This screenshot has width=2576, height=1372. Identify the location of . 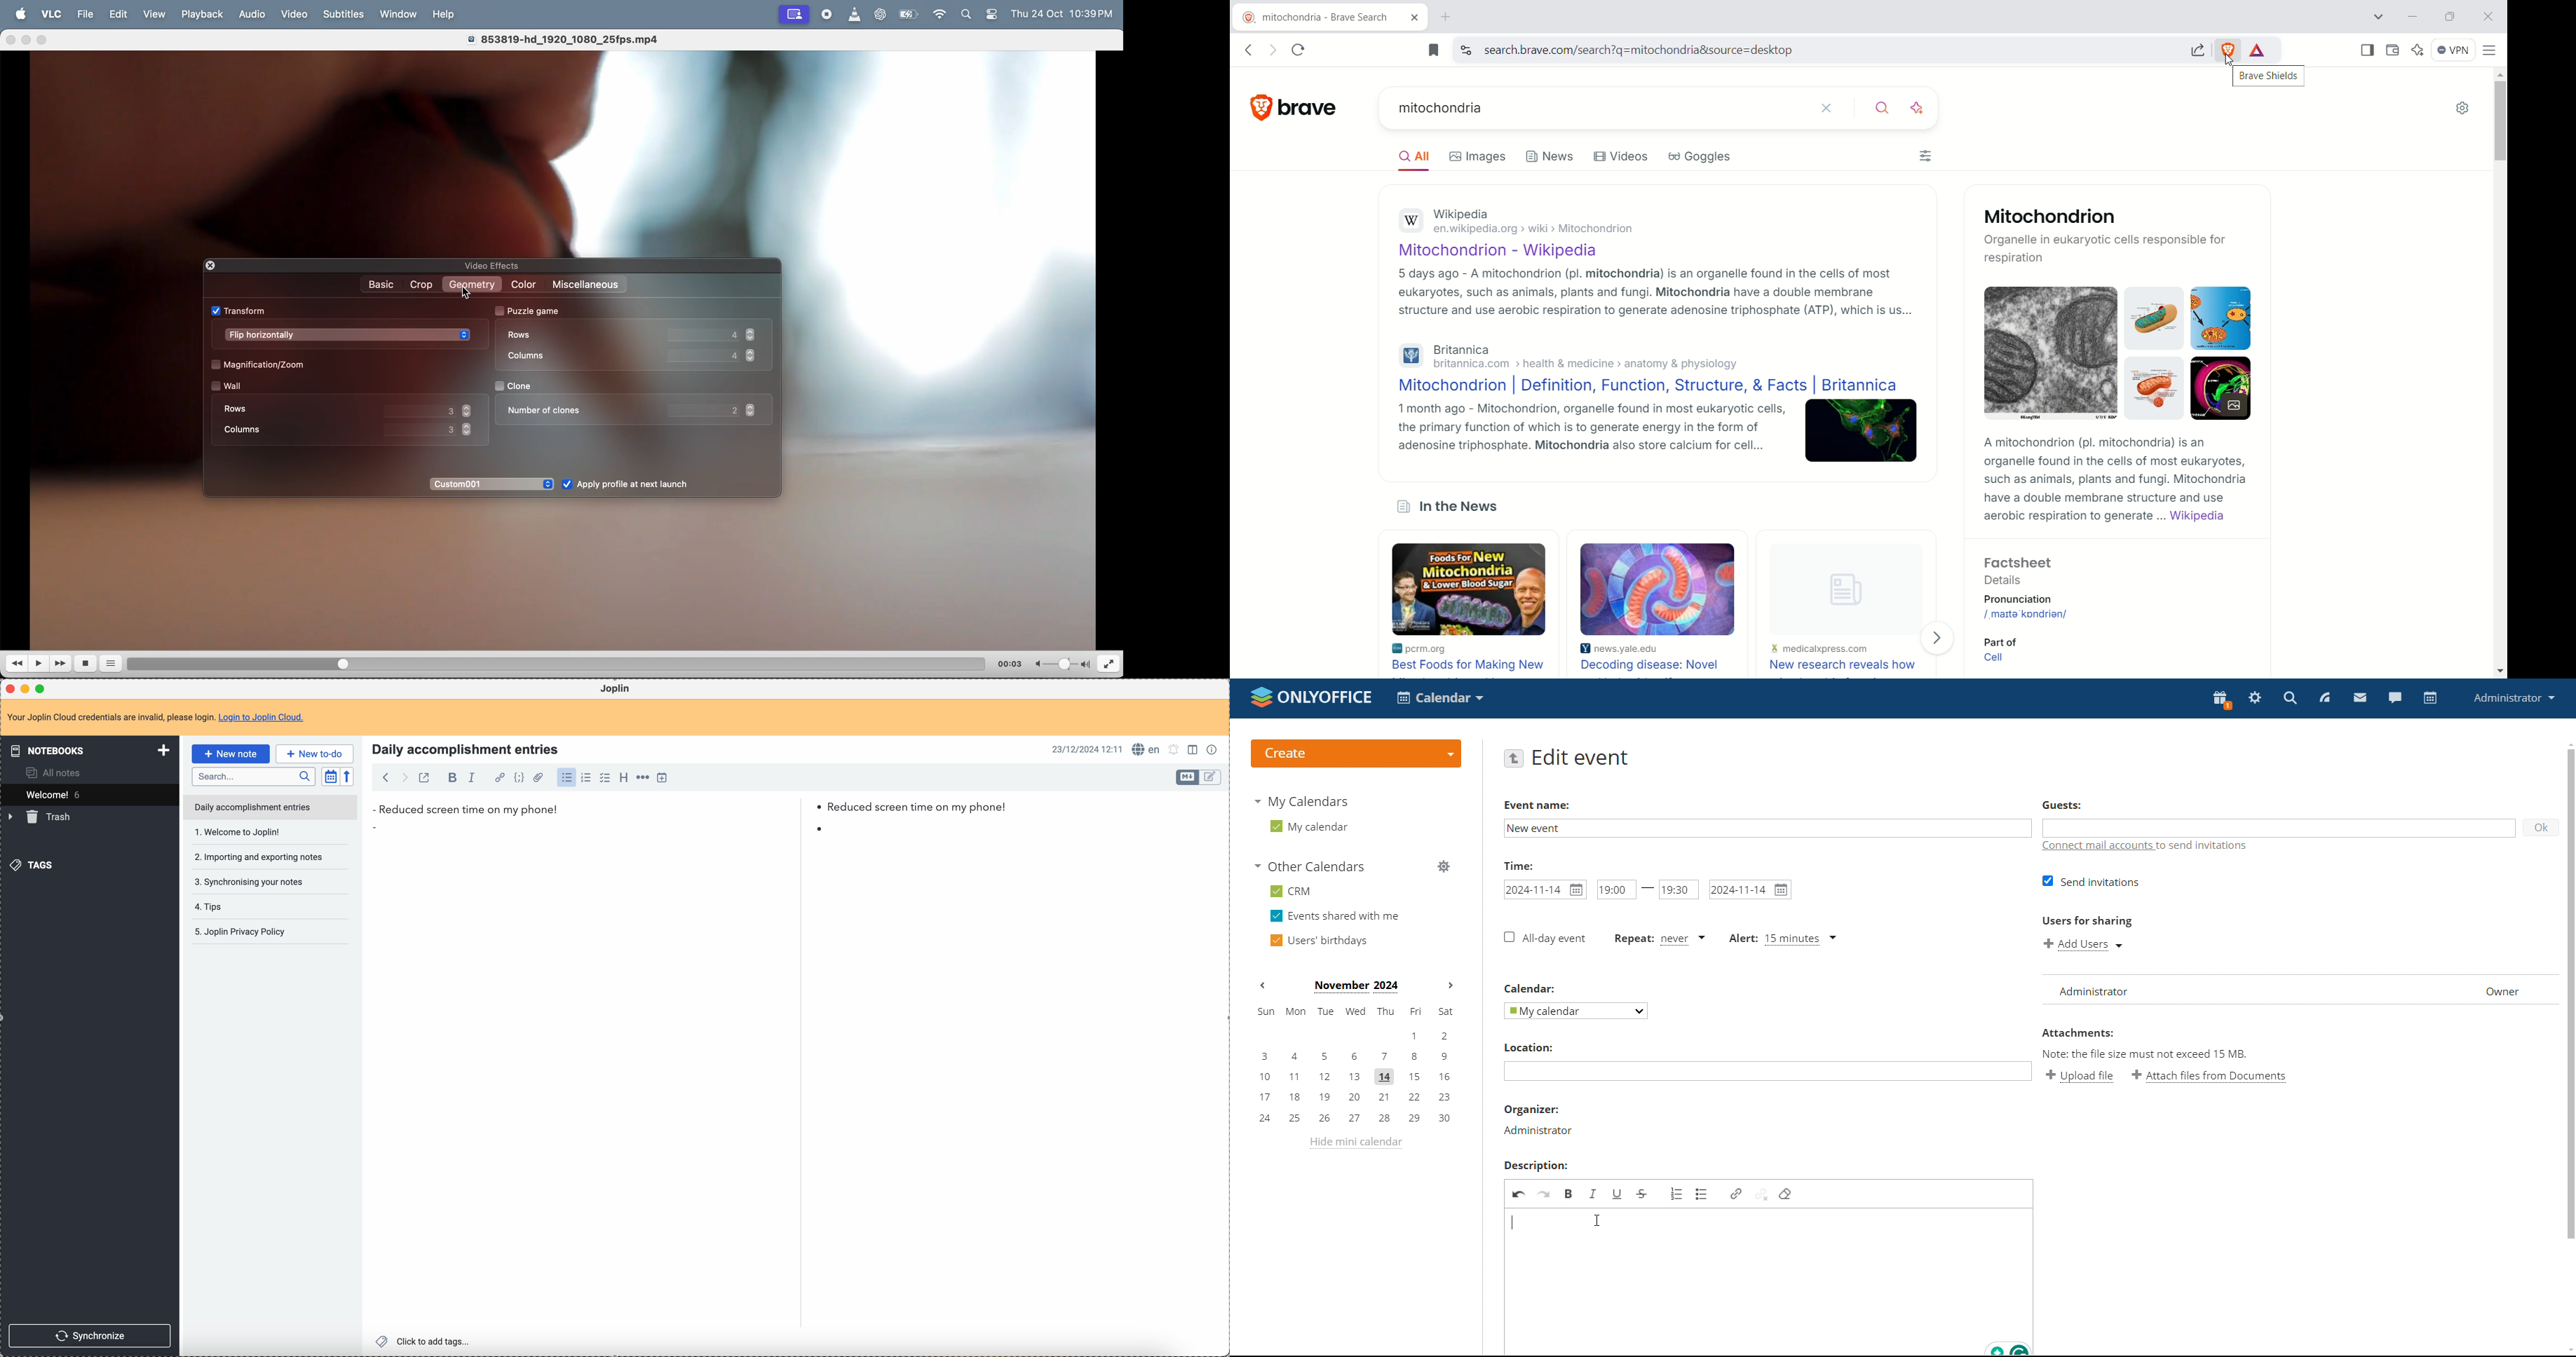
(399, 14).